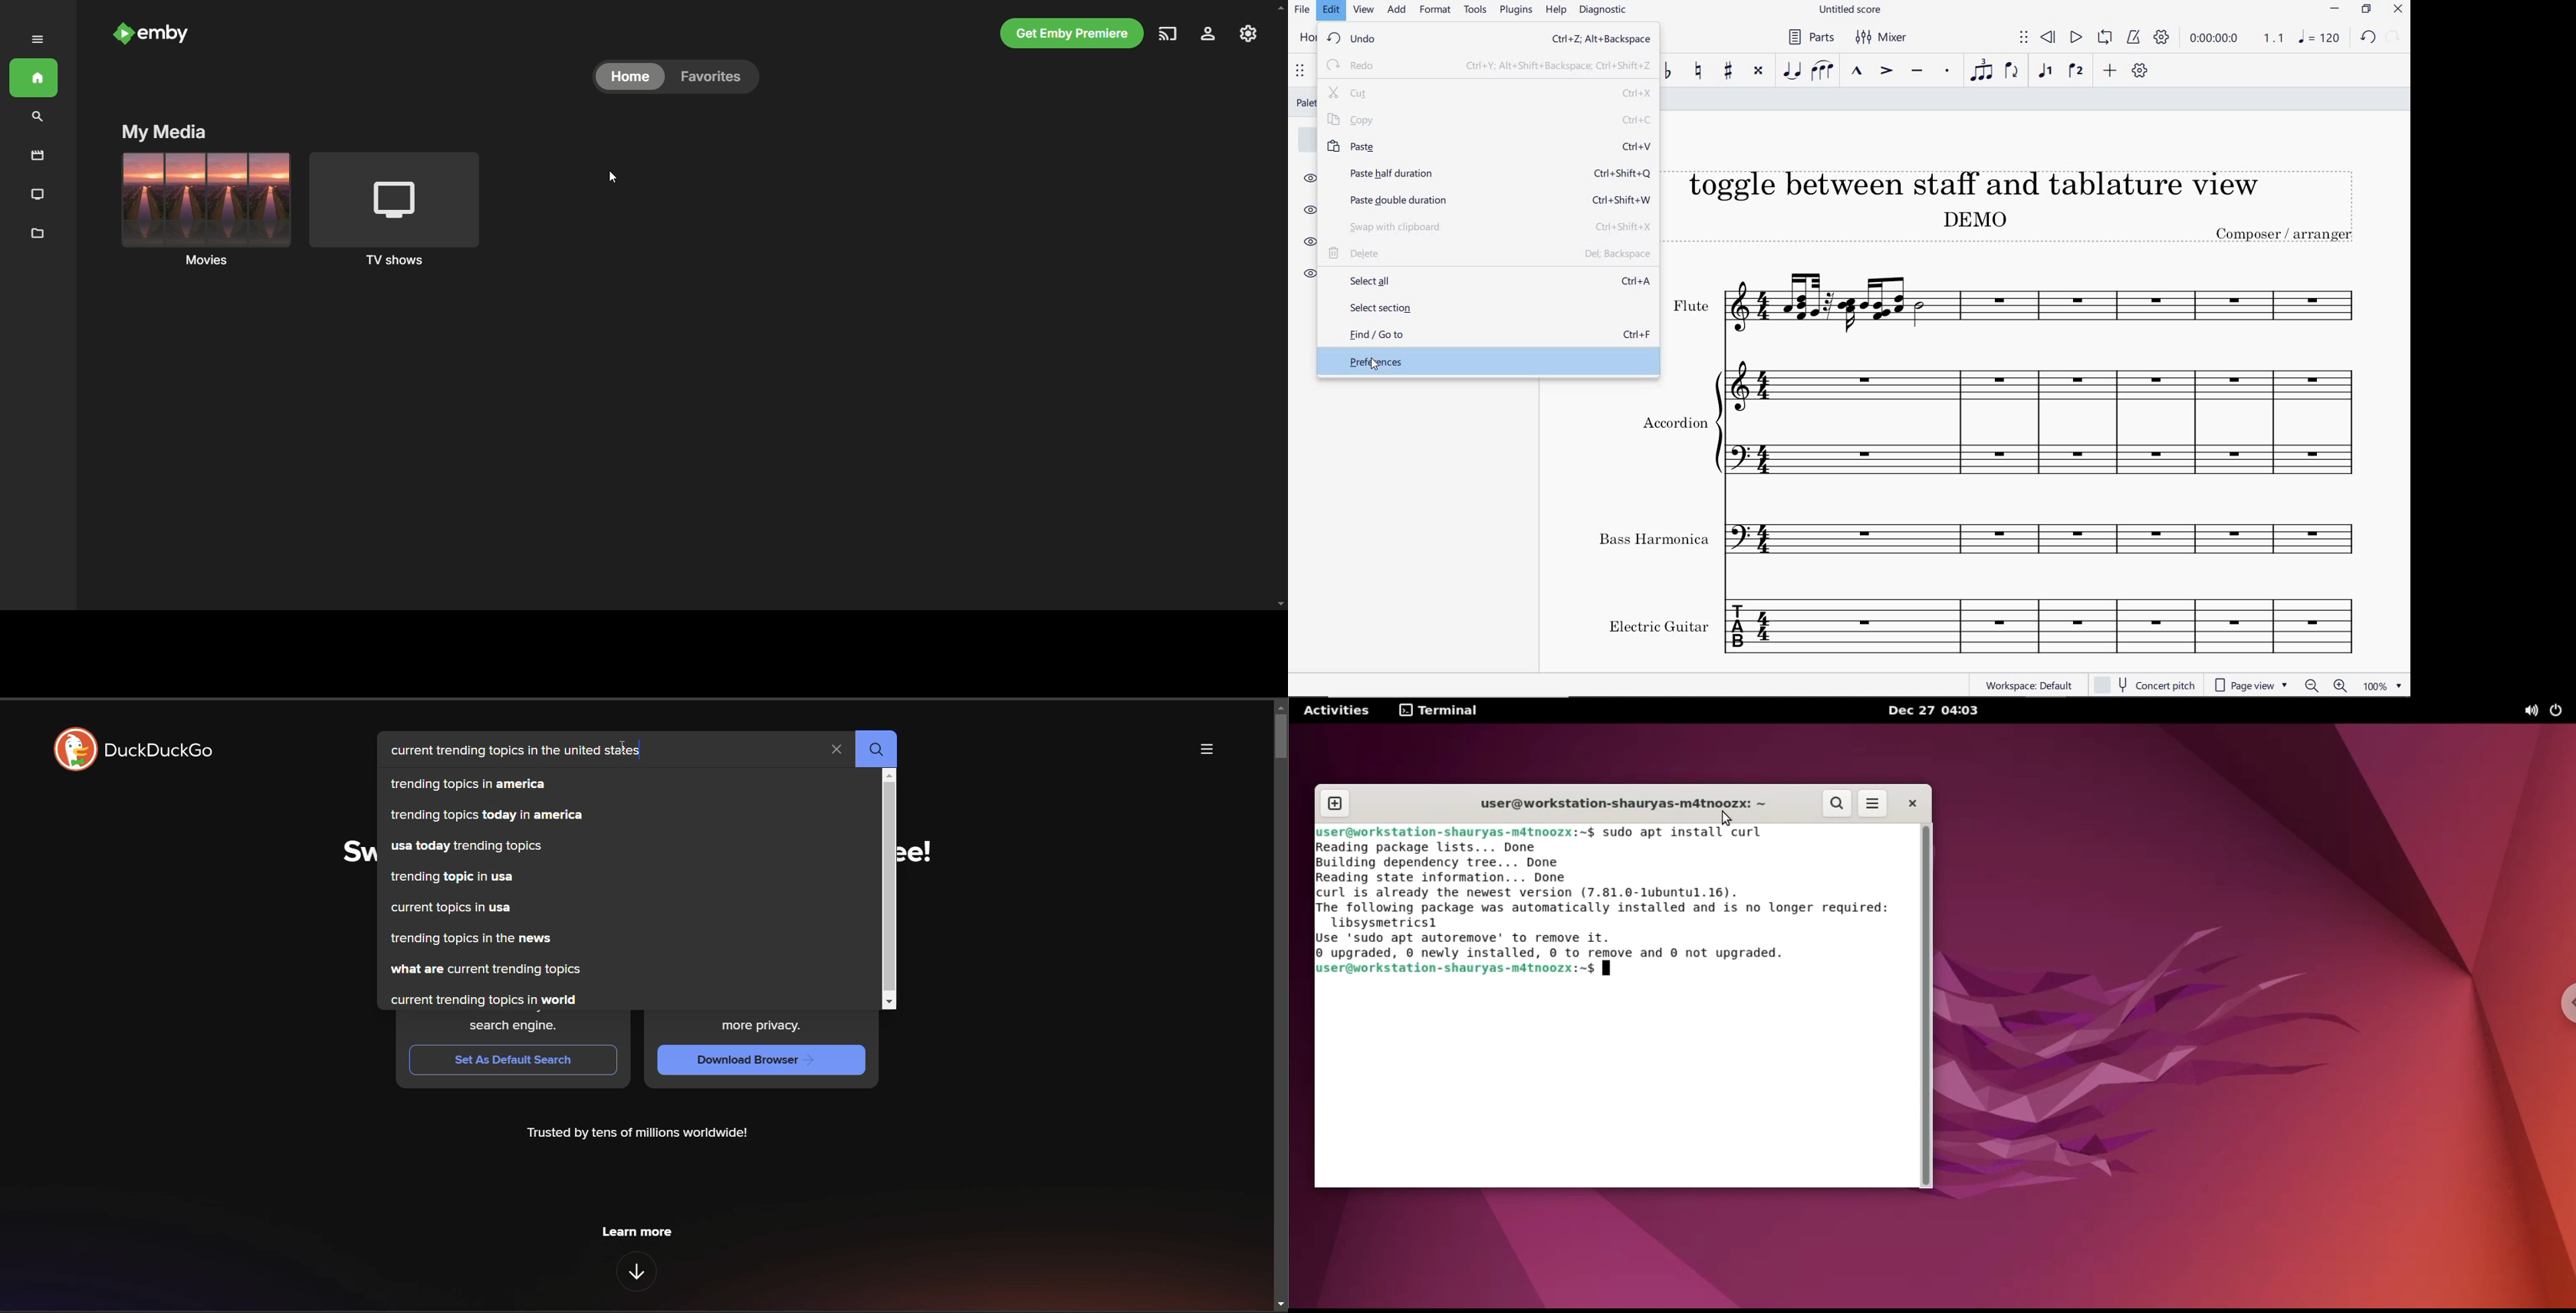 Image resolution: width=2576 pixels, height=1316 pixels. What do you see at coordinates (1982, 71) in the screenshot?
I see `tuplet` at bounding box center [1982, 71].